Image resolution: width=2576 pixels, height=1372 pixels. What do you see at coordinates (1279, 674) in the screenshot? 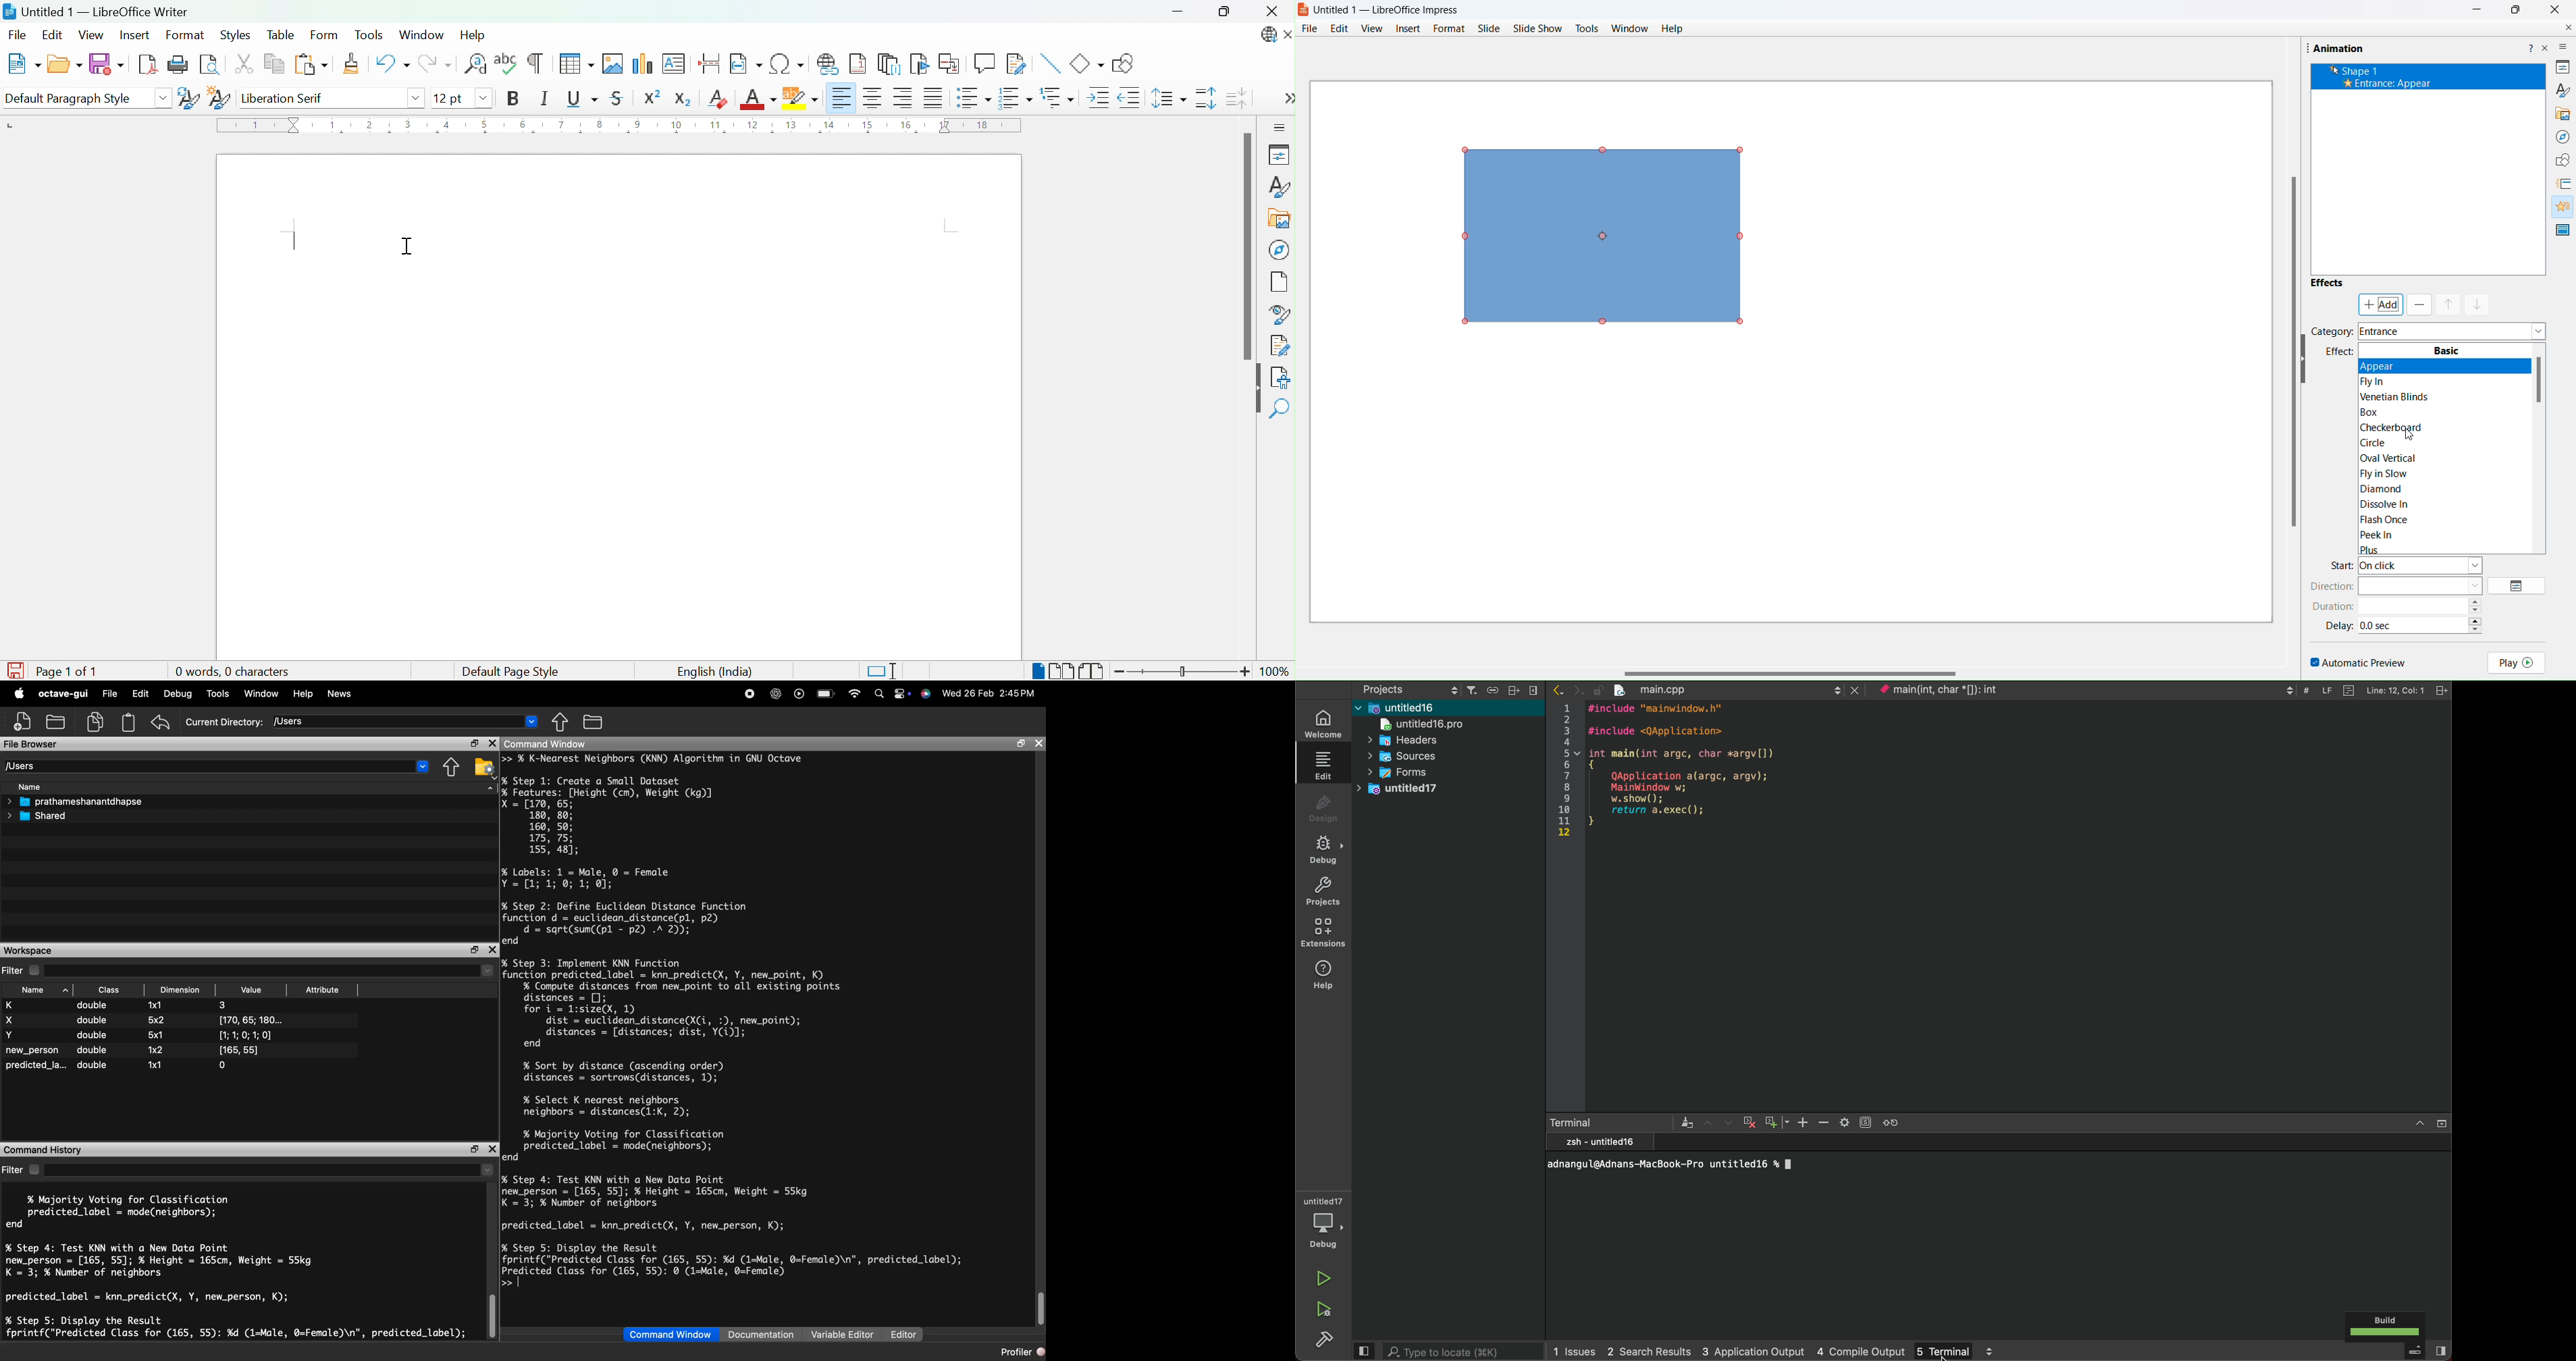
I see `100%` at bounding box center [1279, 674].